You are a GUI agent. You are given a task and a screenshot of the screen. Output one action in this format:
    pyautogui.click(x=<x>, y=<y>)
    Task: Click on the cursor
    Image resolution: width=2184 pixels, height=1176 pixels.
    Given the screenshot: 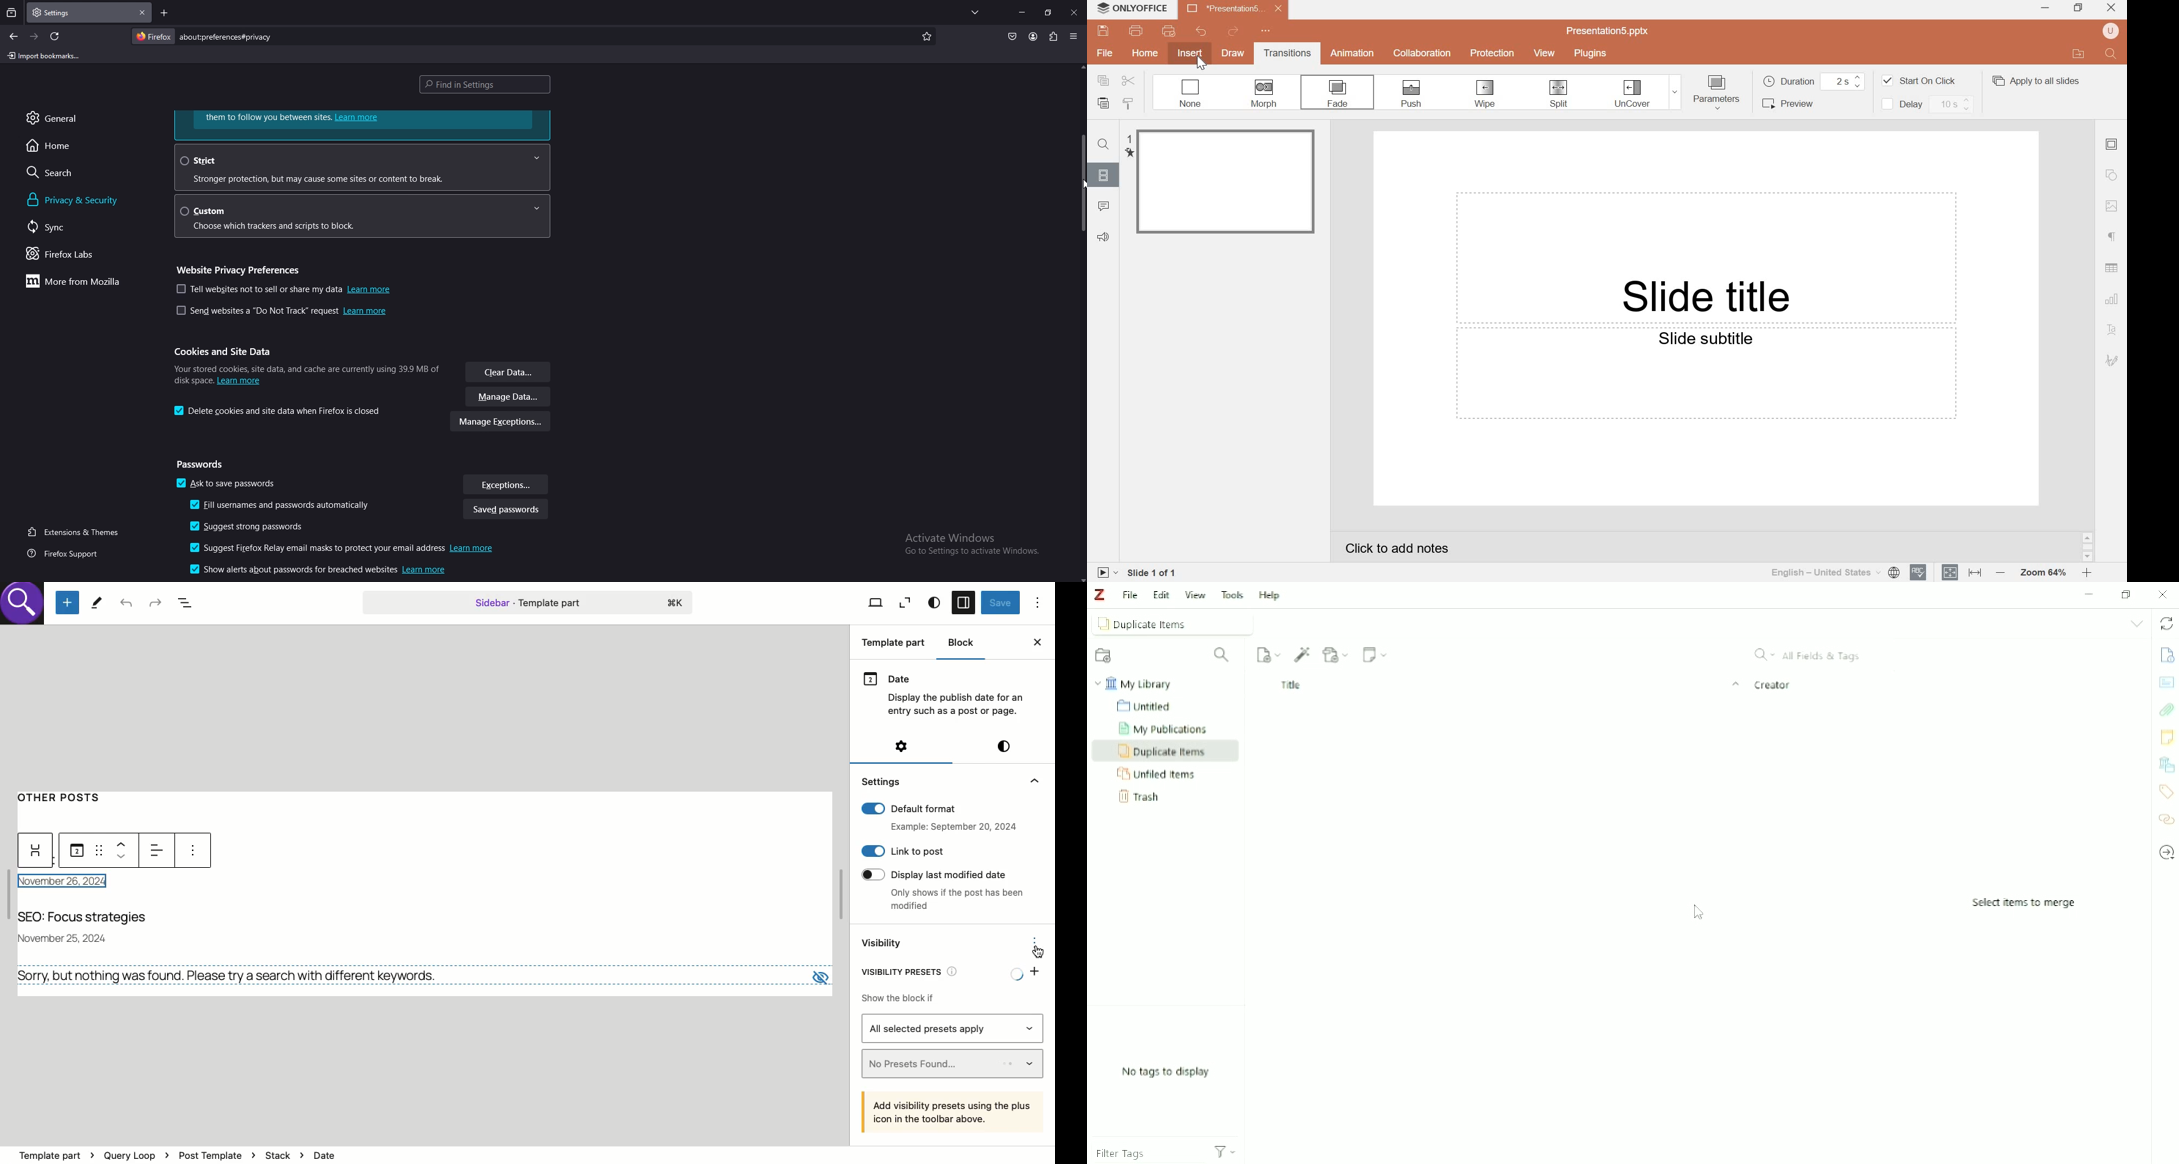 What is the action you would take?
    pyautogui.click(x=1202, y=64)
    